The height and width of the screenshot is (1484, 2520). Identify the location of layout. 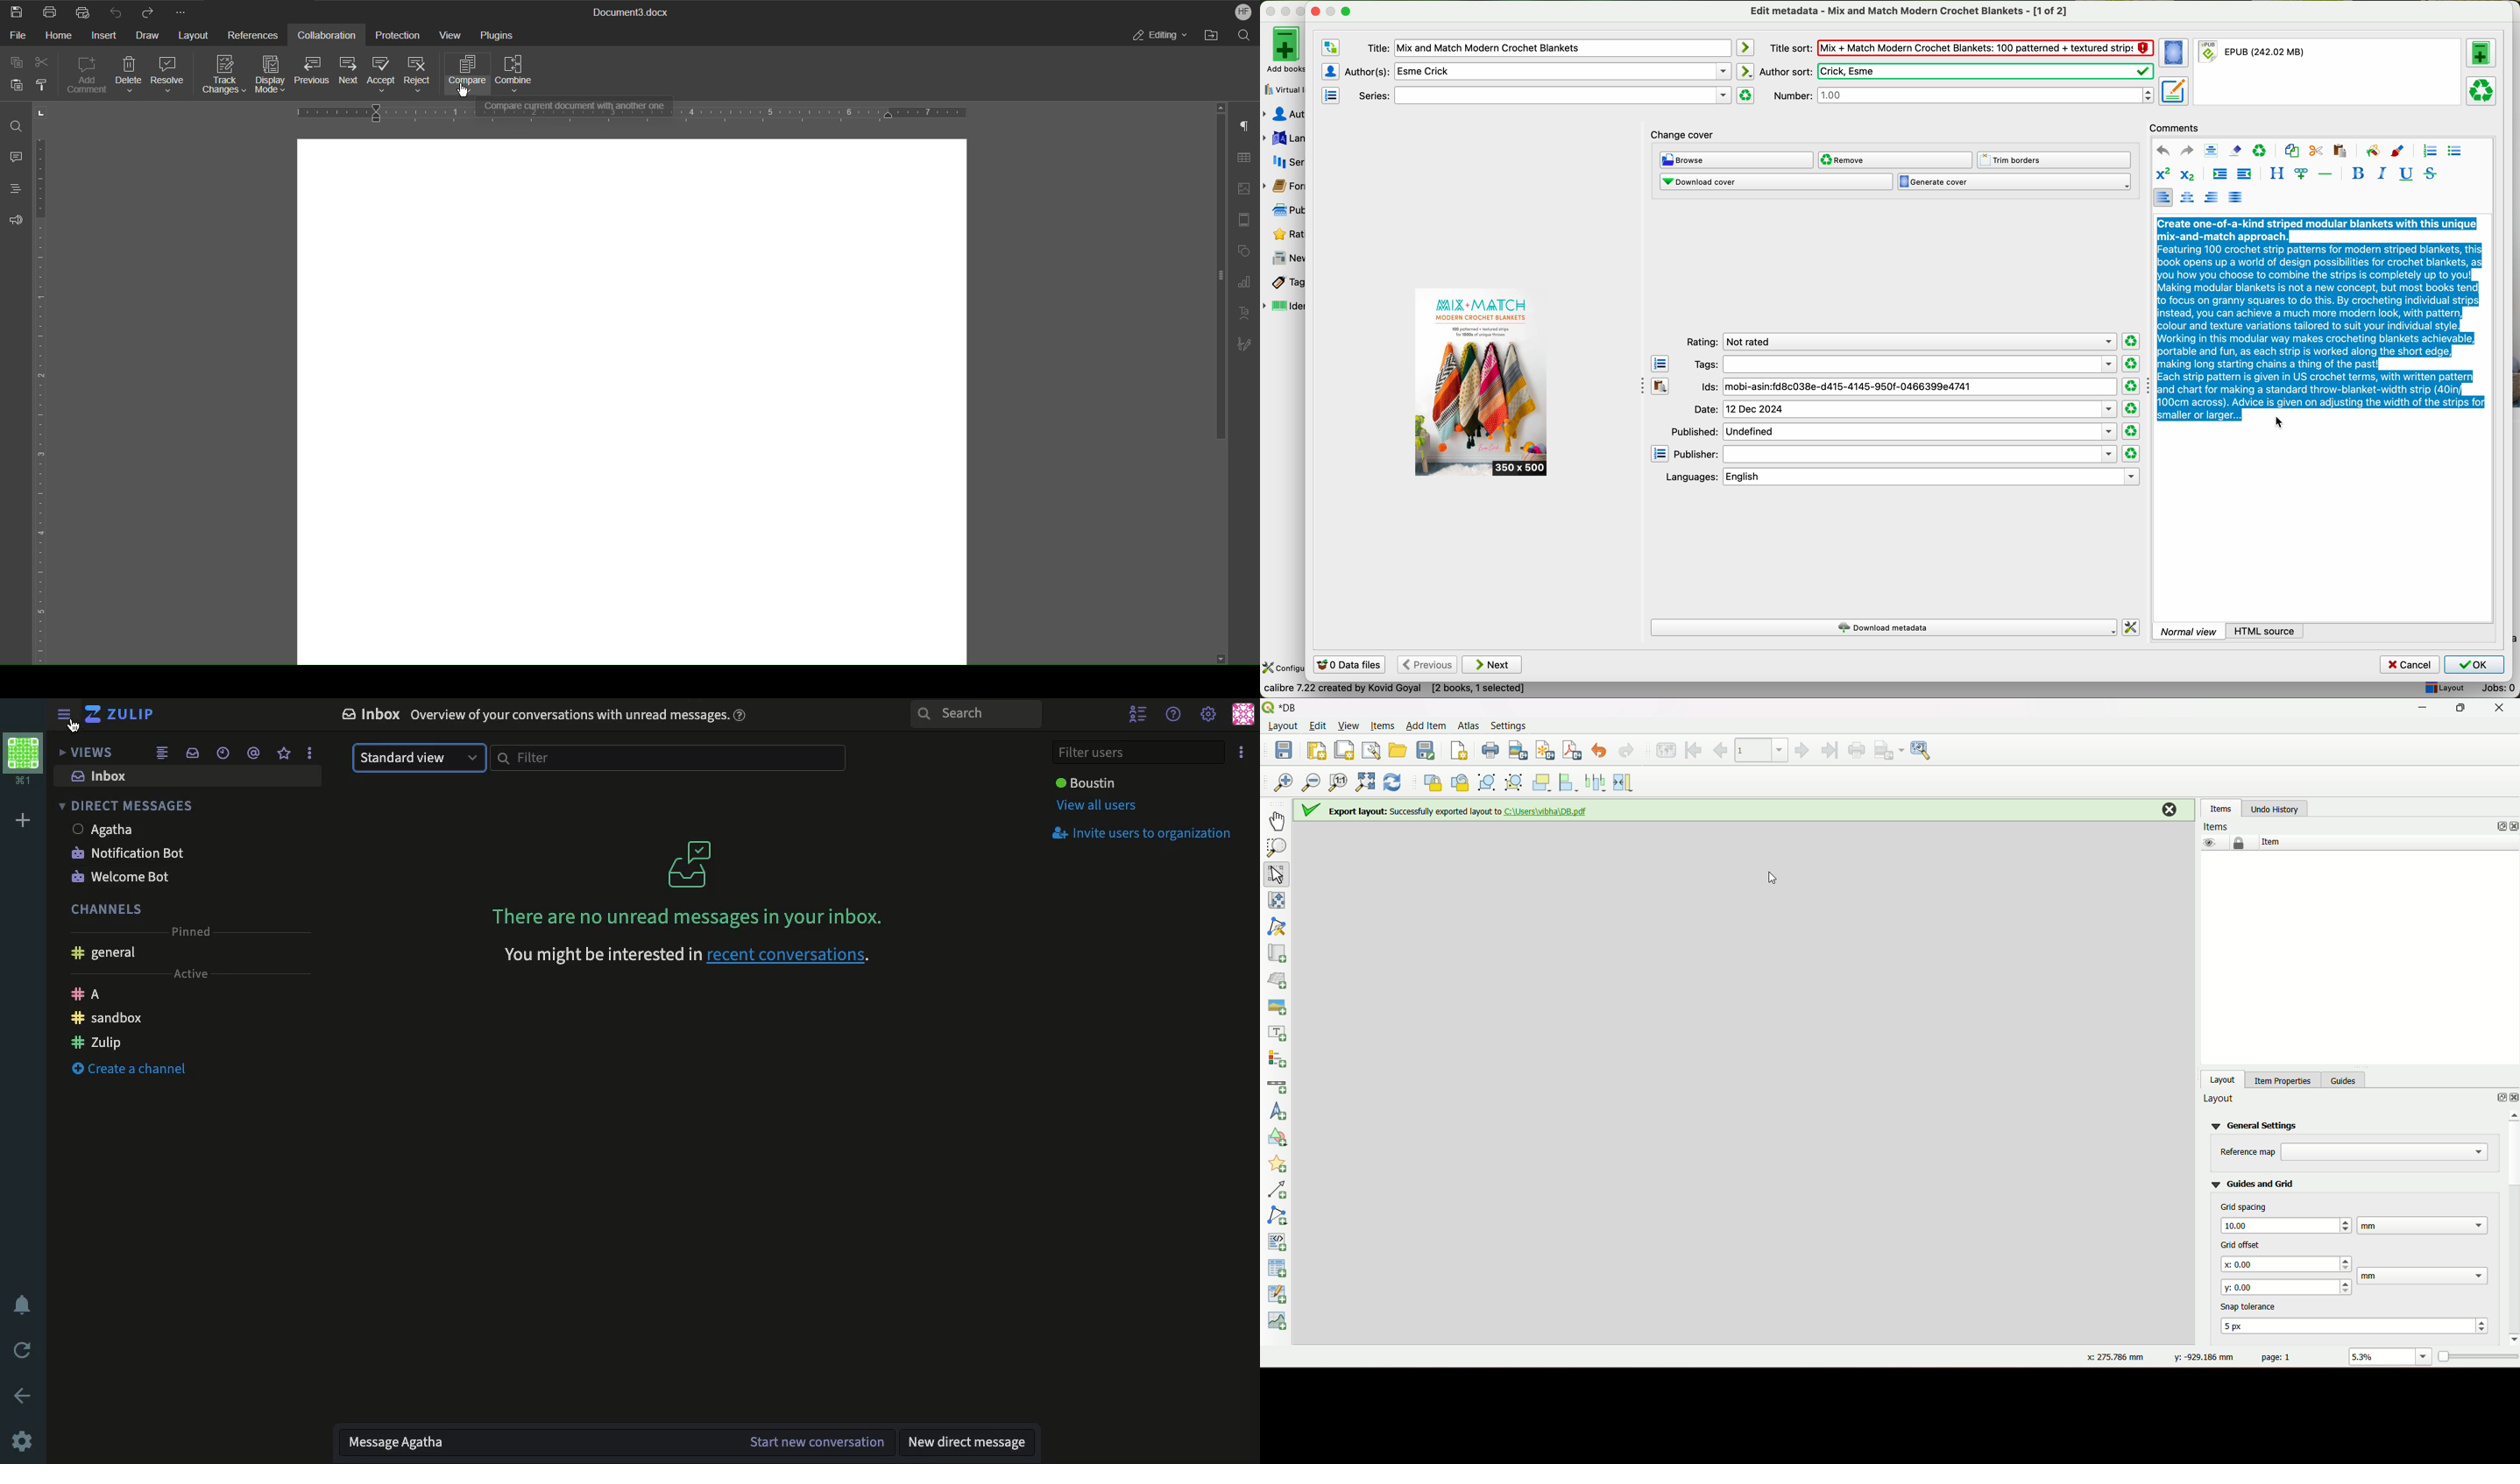
(2444, 689).